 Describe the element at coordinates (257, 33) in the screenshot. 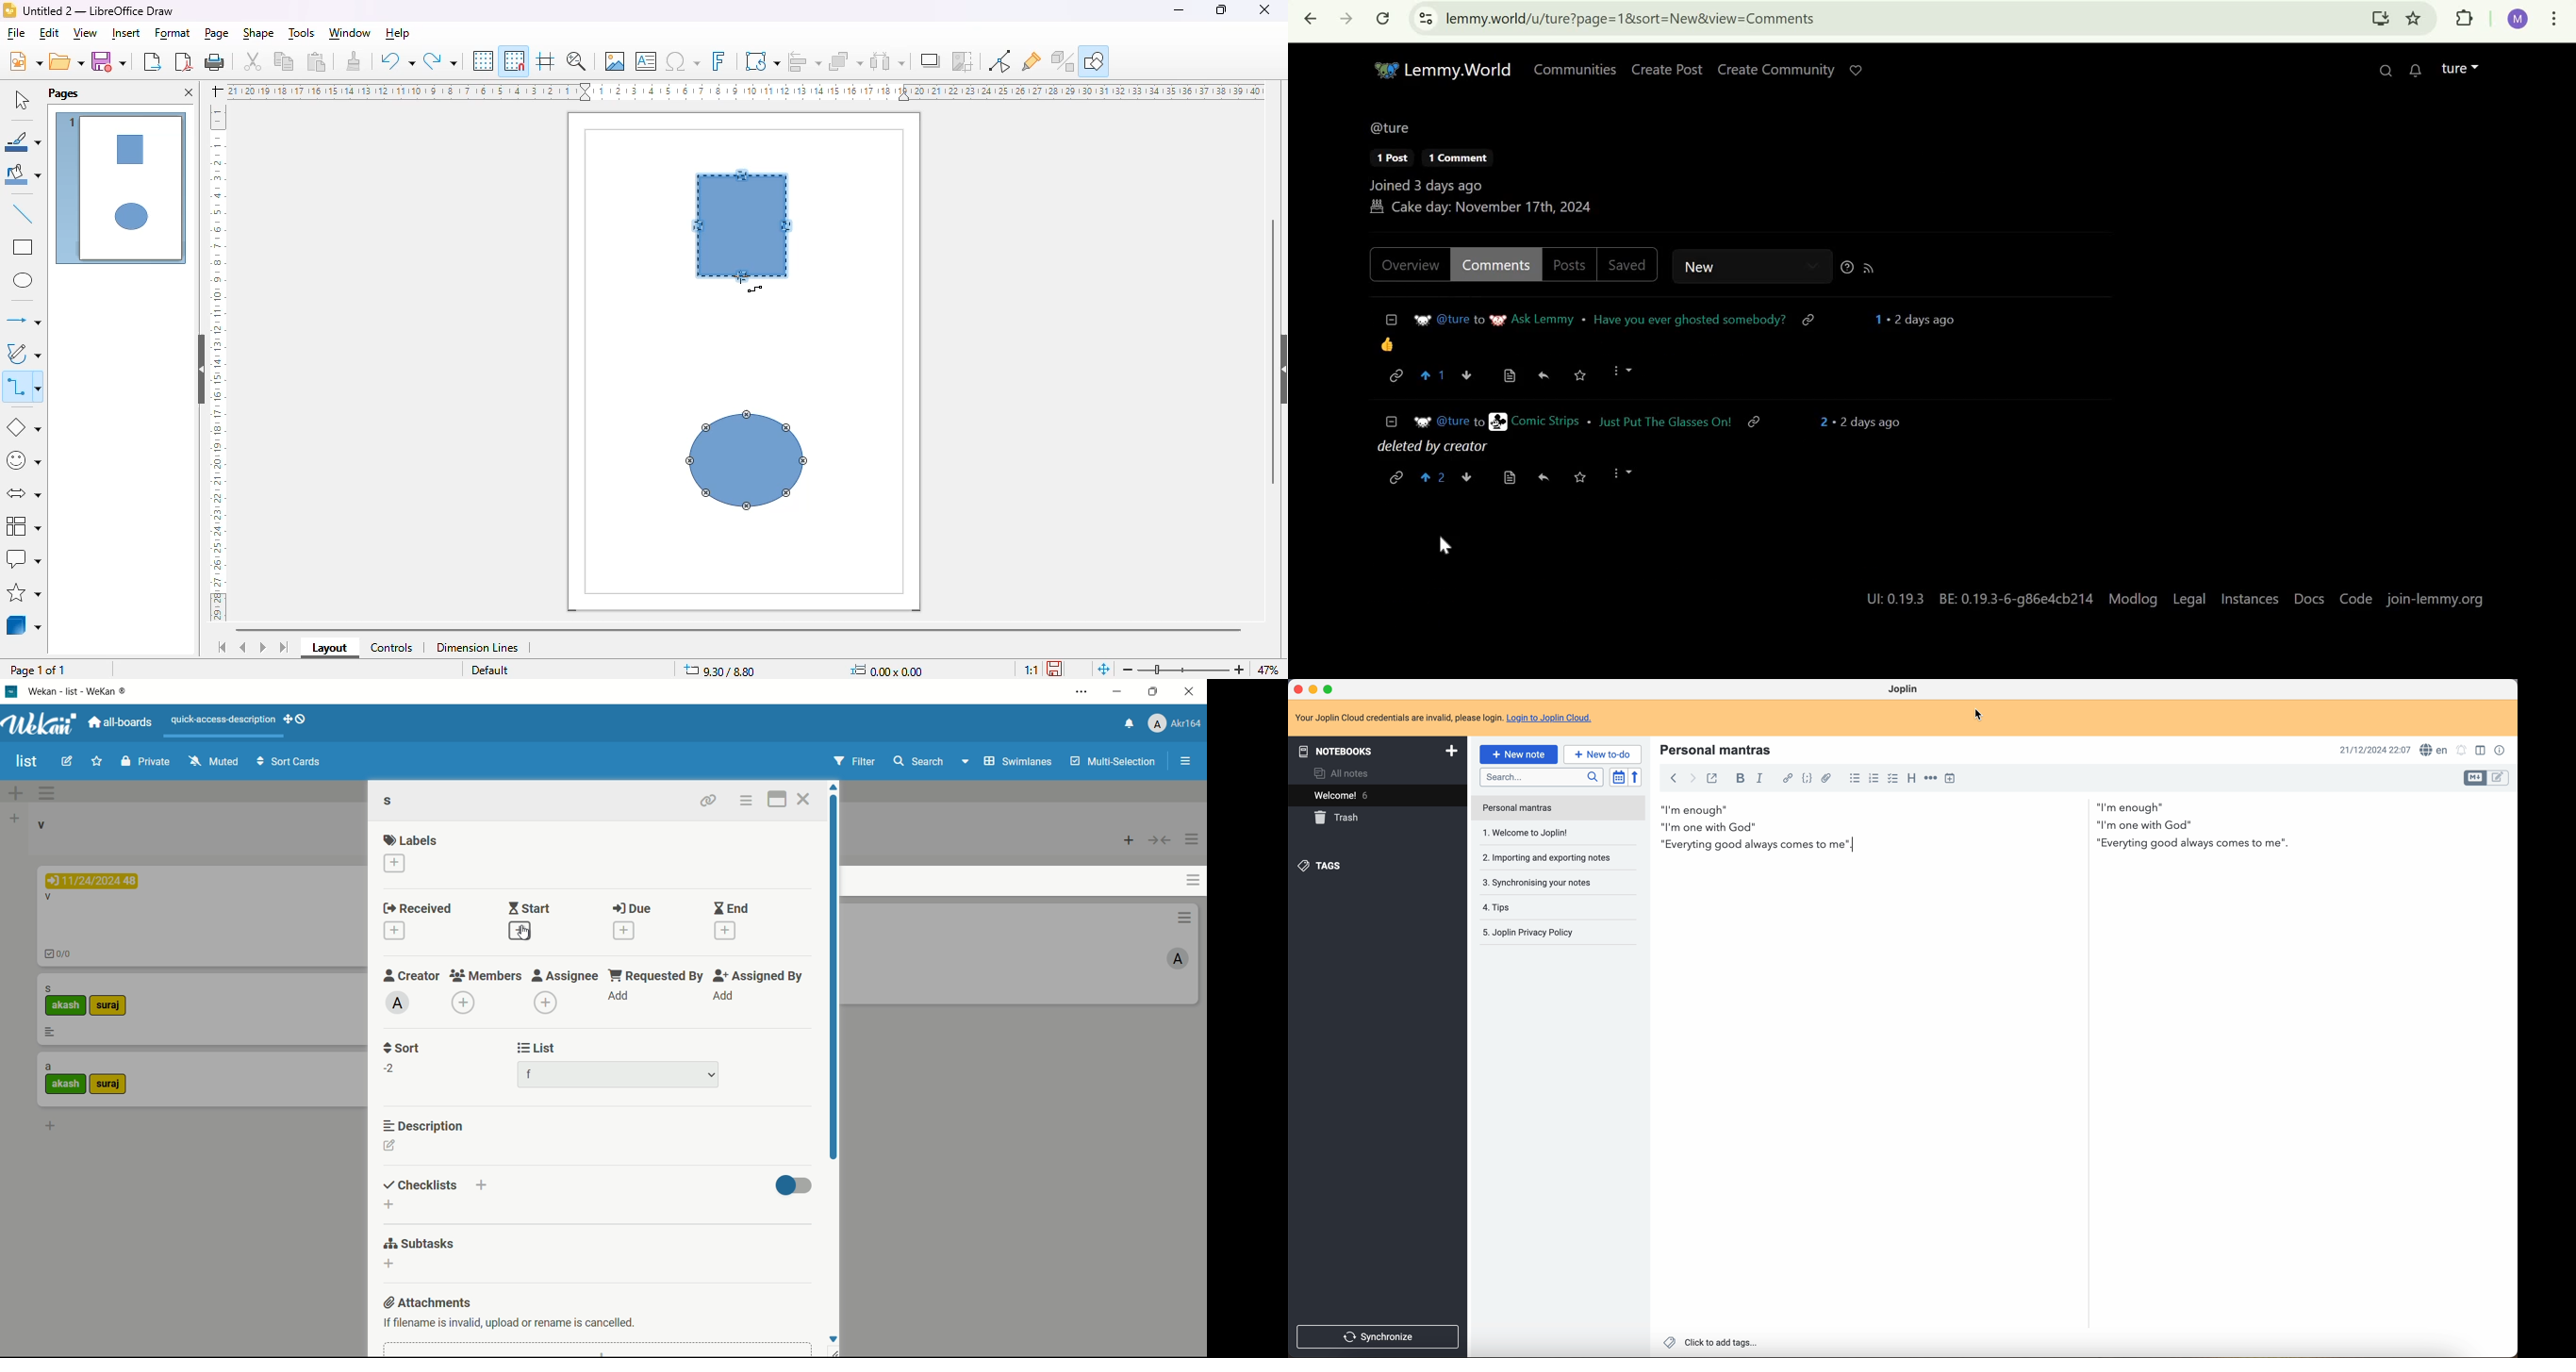

I see `shape` at that location.